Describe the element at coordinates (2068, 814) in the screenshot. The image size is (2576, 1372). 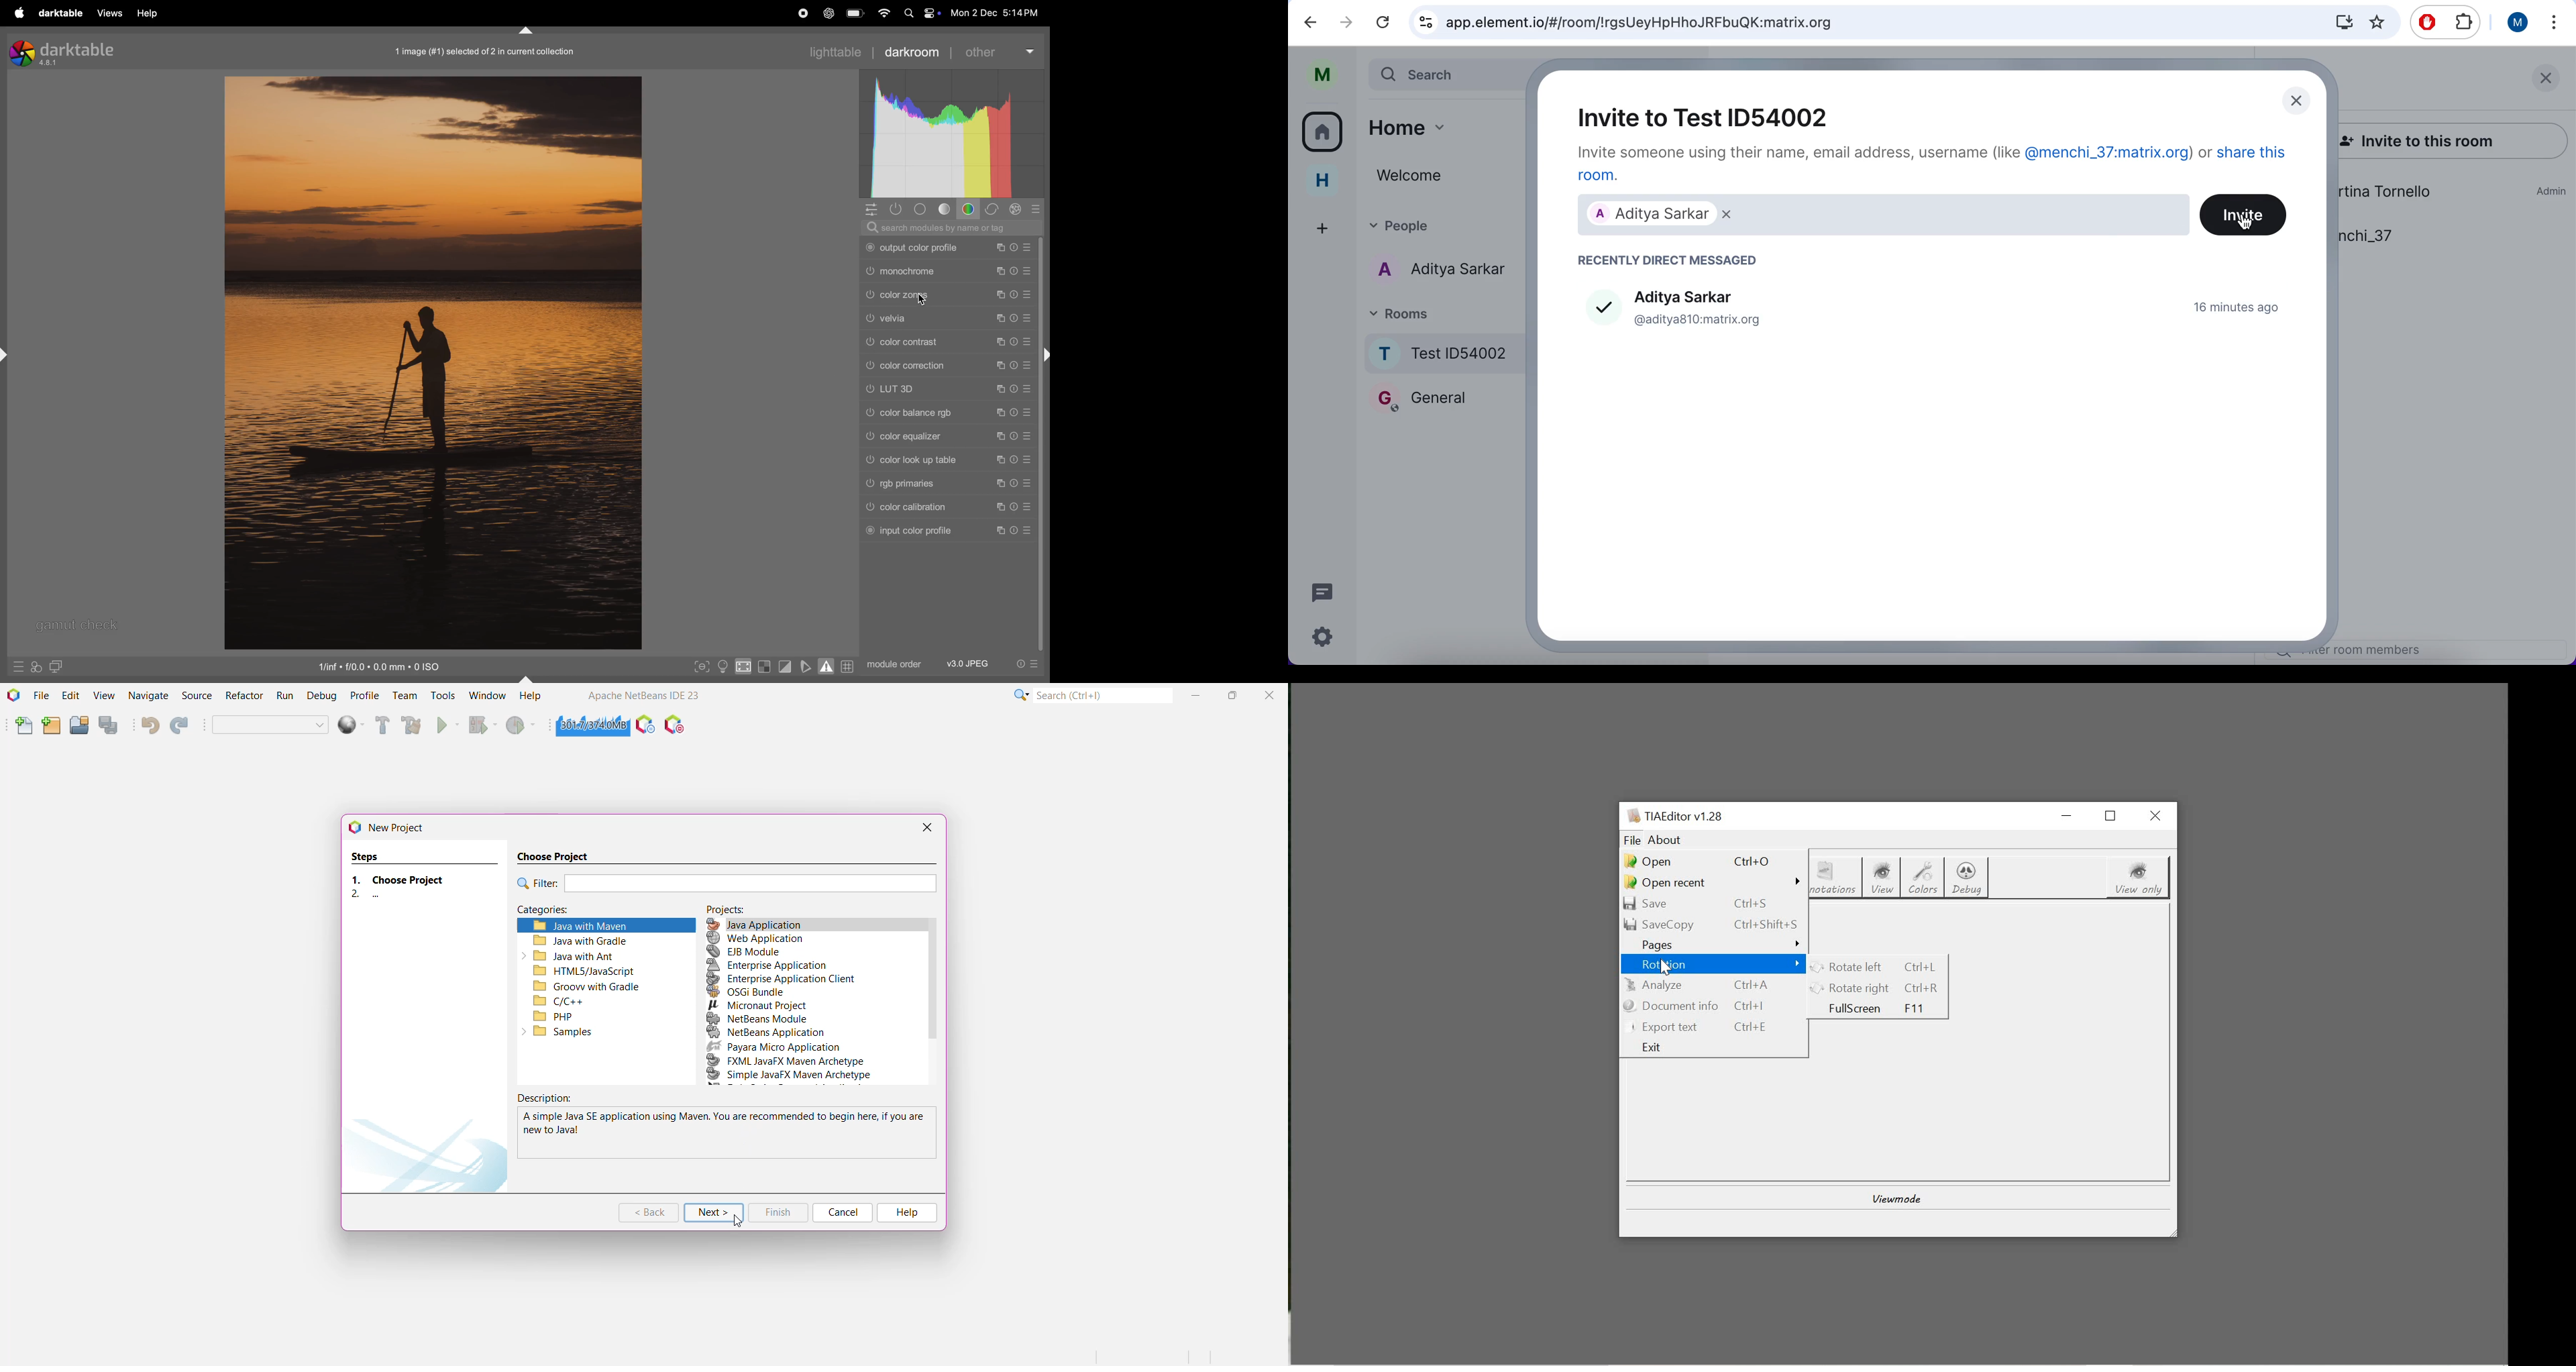
I see `` at that location.